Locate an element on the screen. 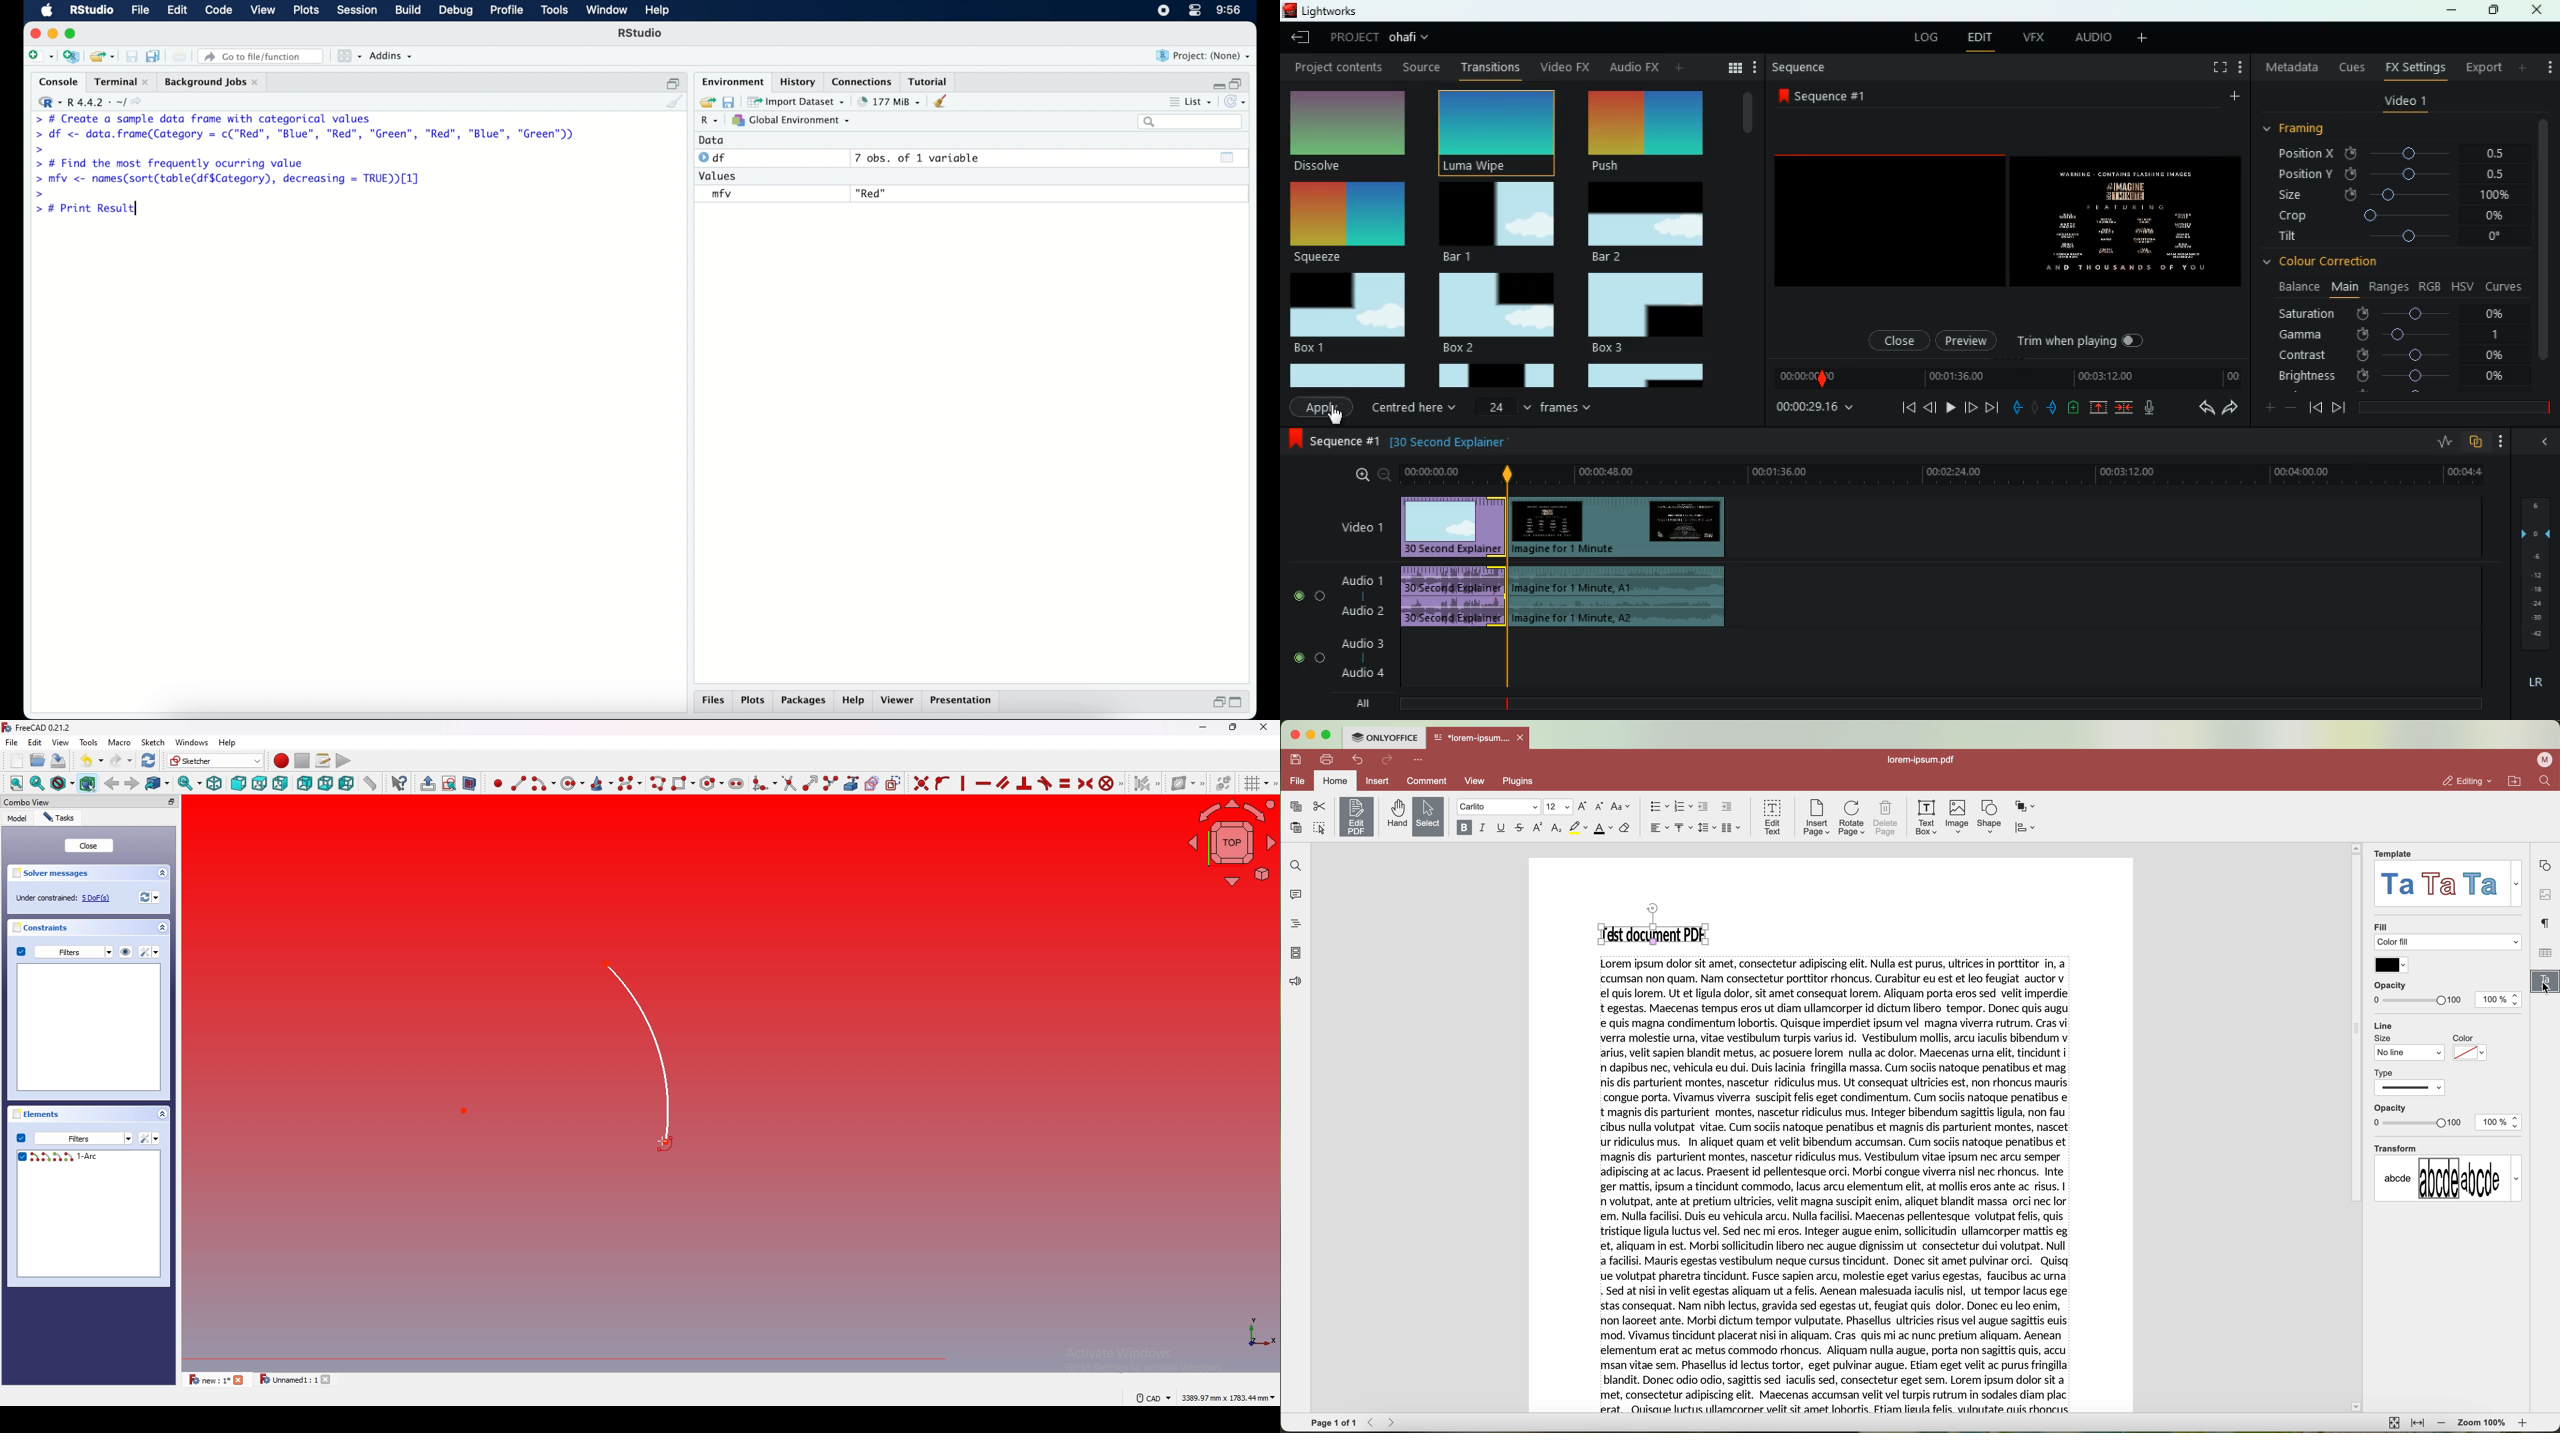 The width and height of the screenshot is (2576, 1456). FreeCAD 0.21.2 is located at coordinates (38, 727).